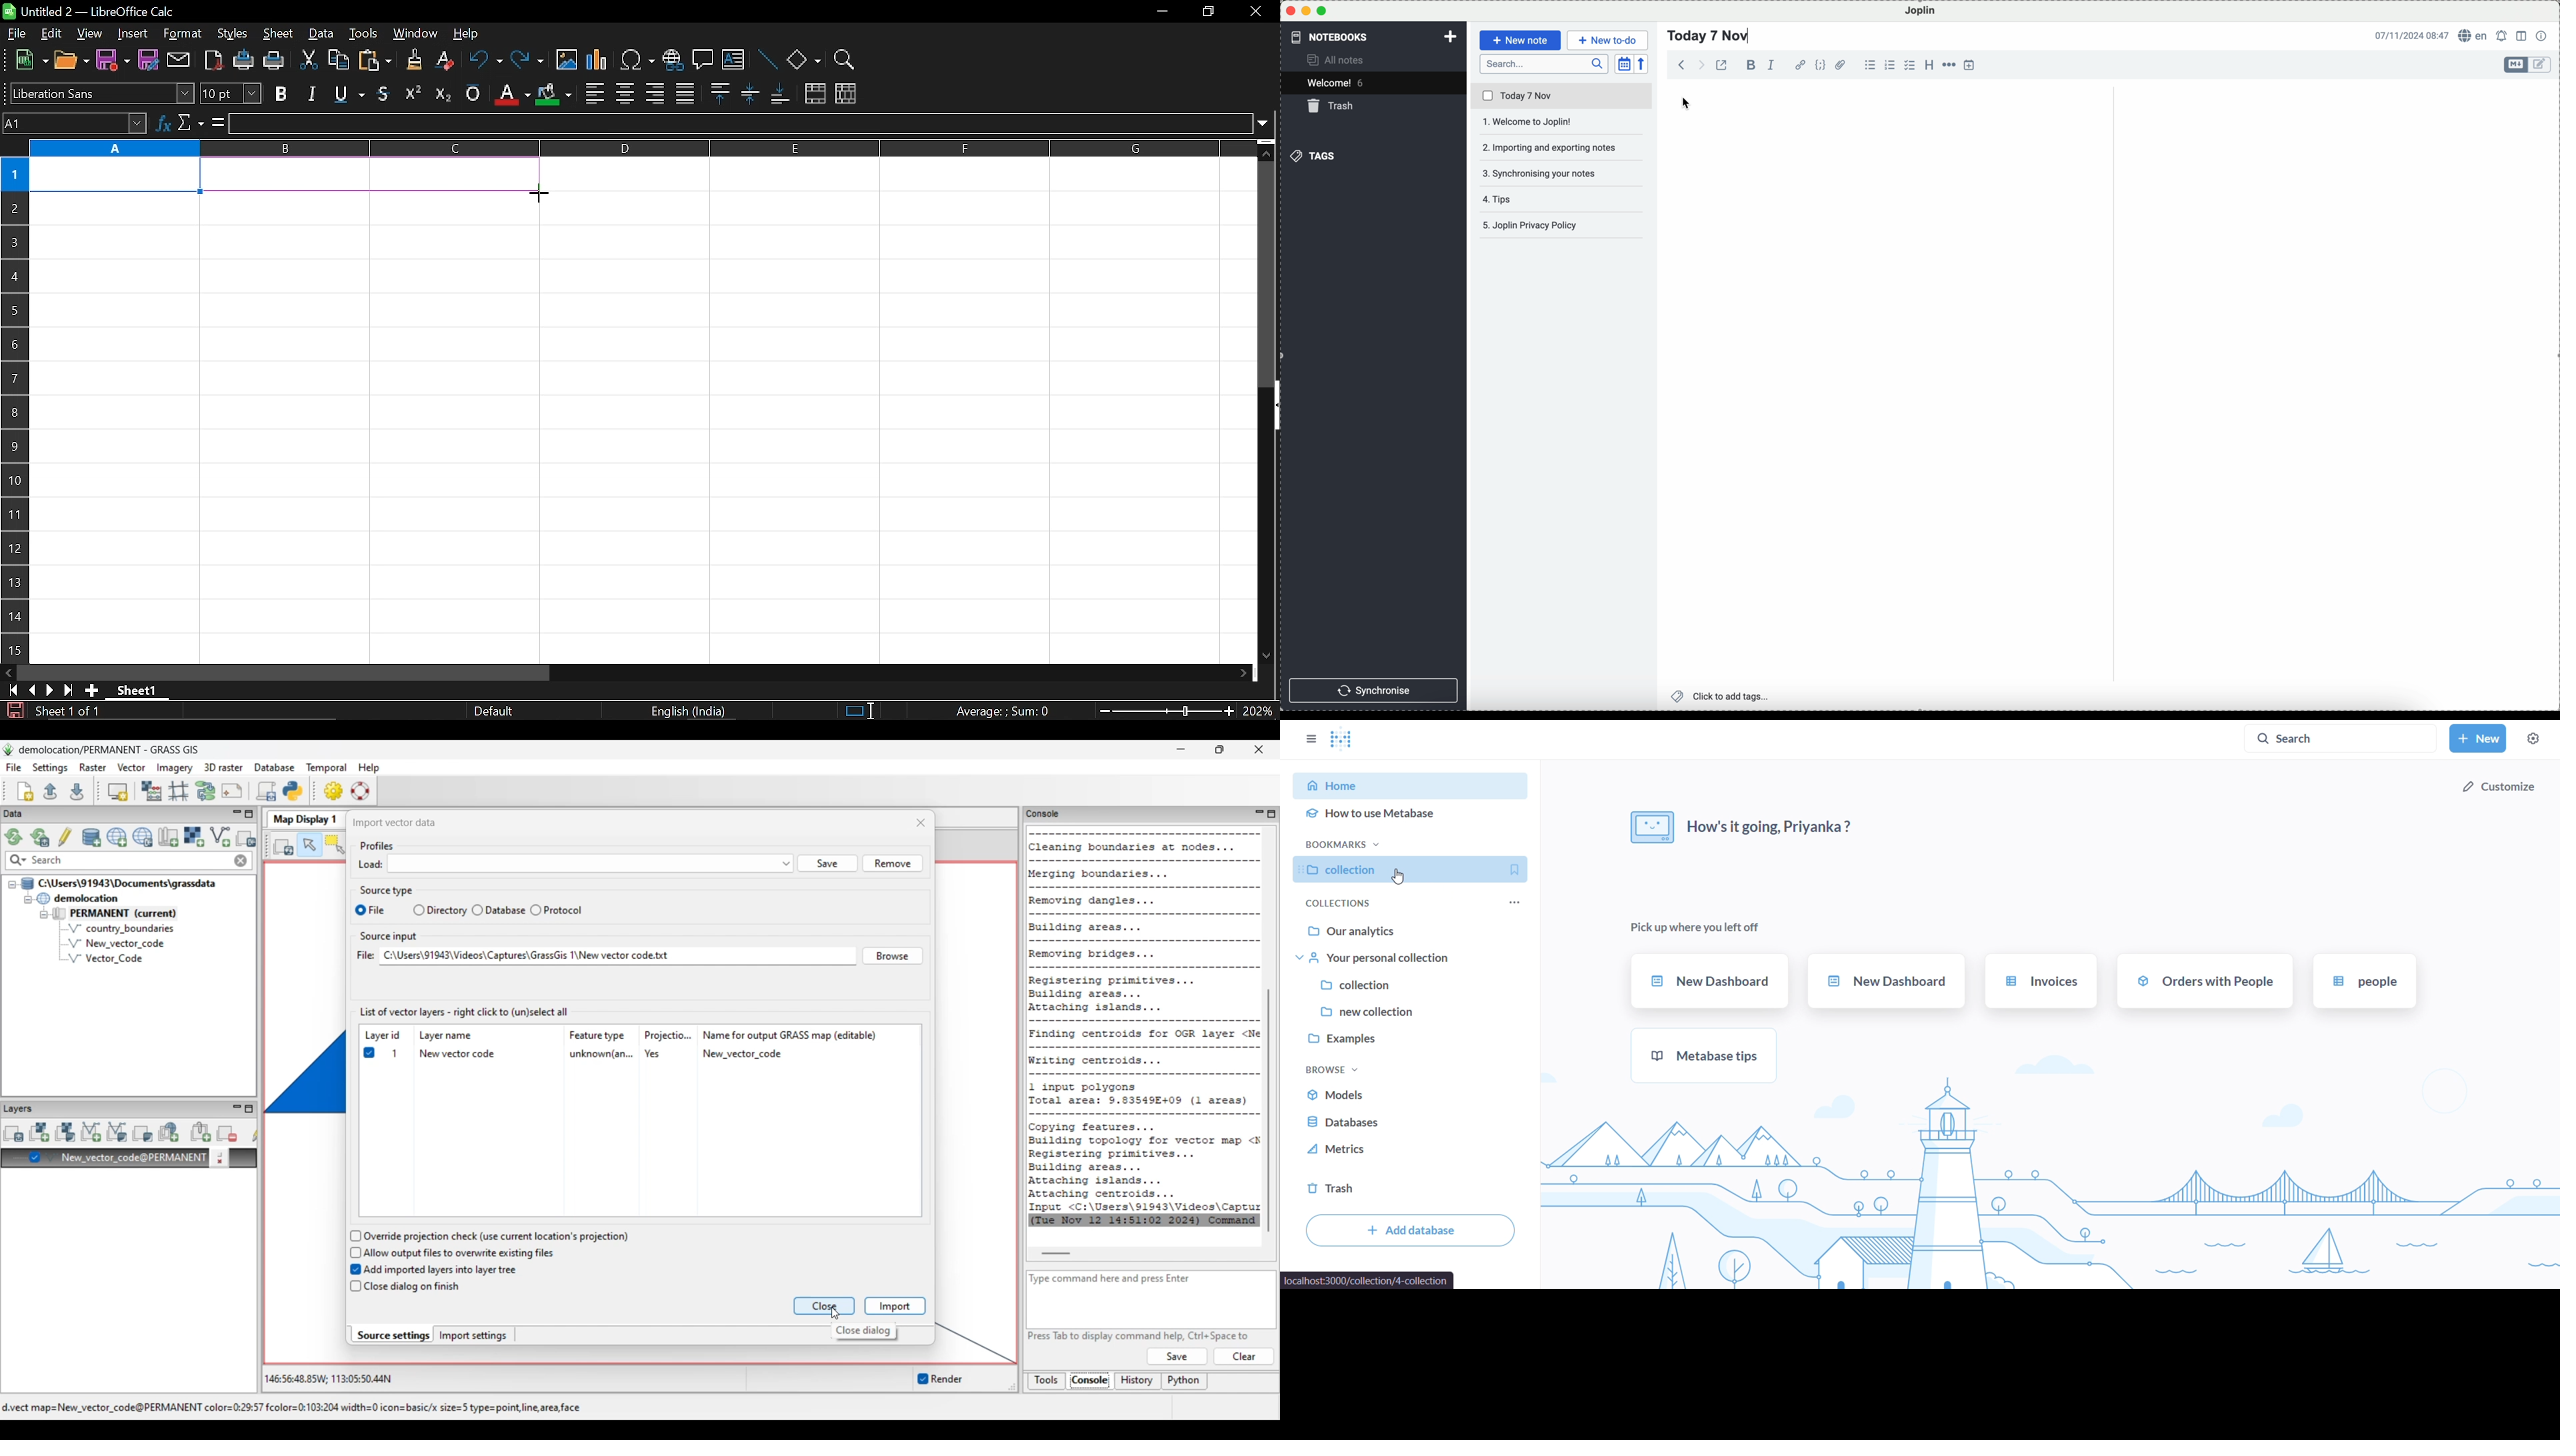 The width and height of the screenshot is (2576, 1456). What do you see at coordinates (1948, 65) in the screenshot?
I see `horizontal rule` at bounding box center [1948, 65].